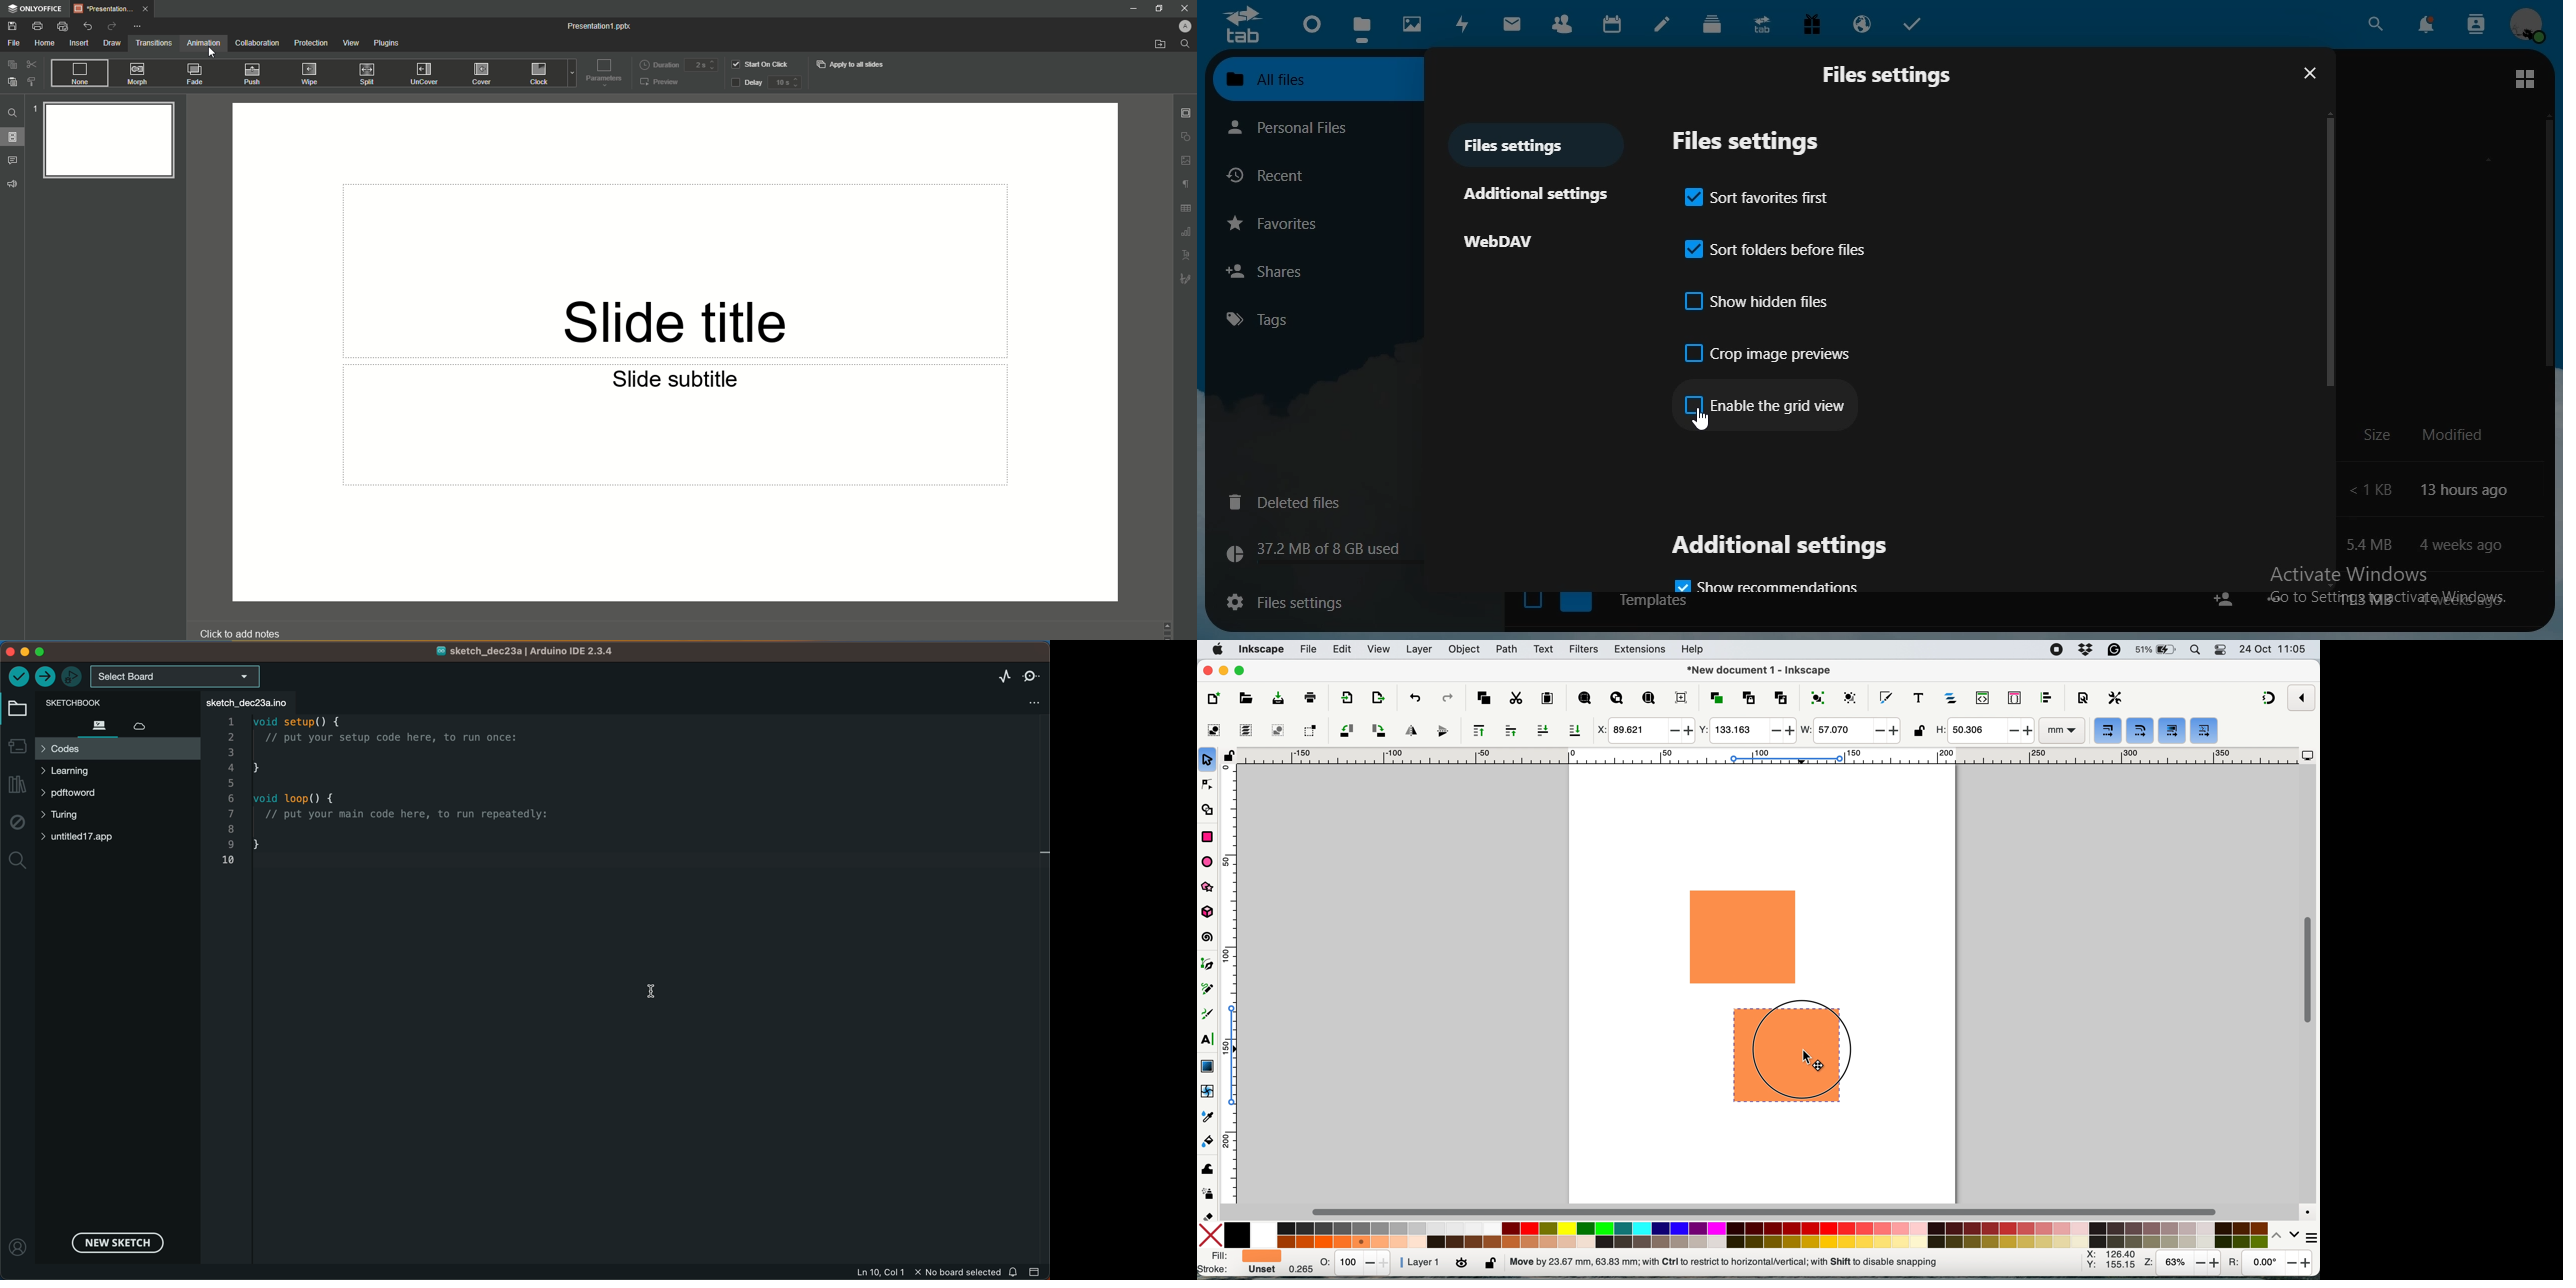  I want to click on cursor, so click(1702, 422).